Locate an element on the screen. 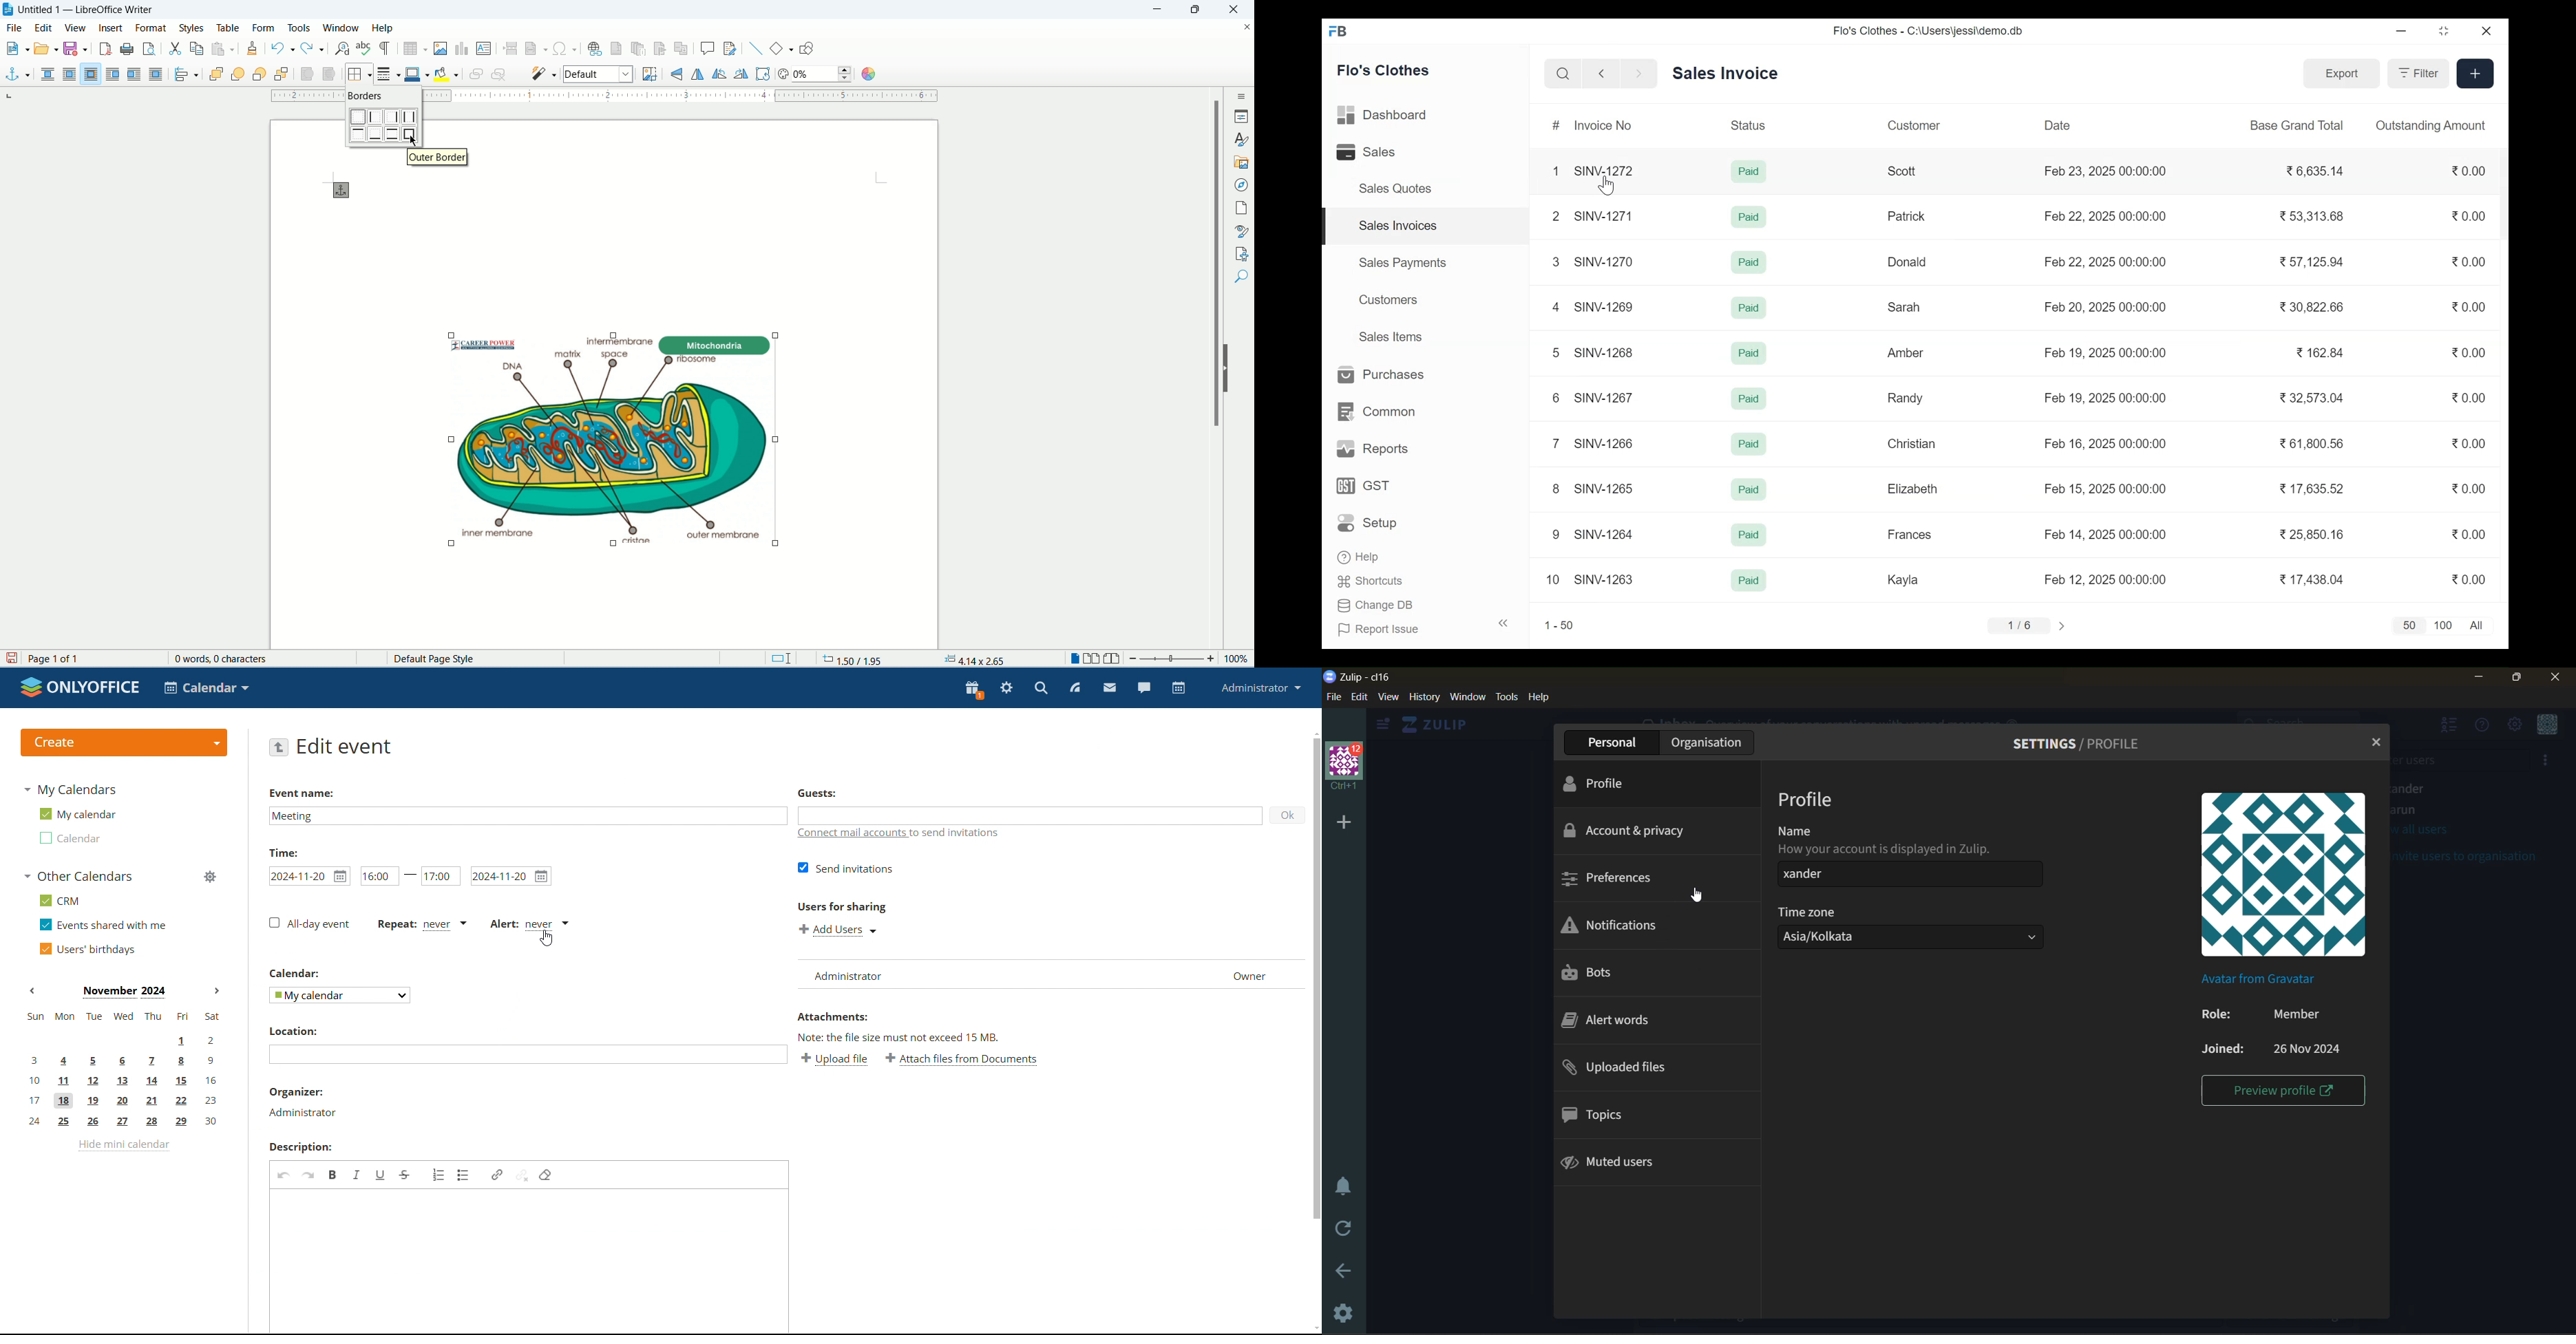  50 is located at coordinates (2410, 625).